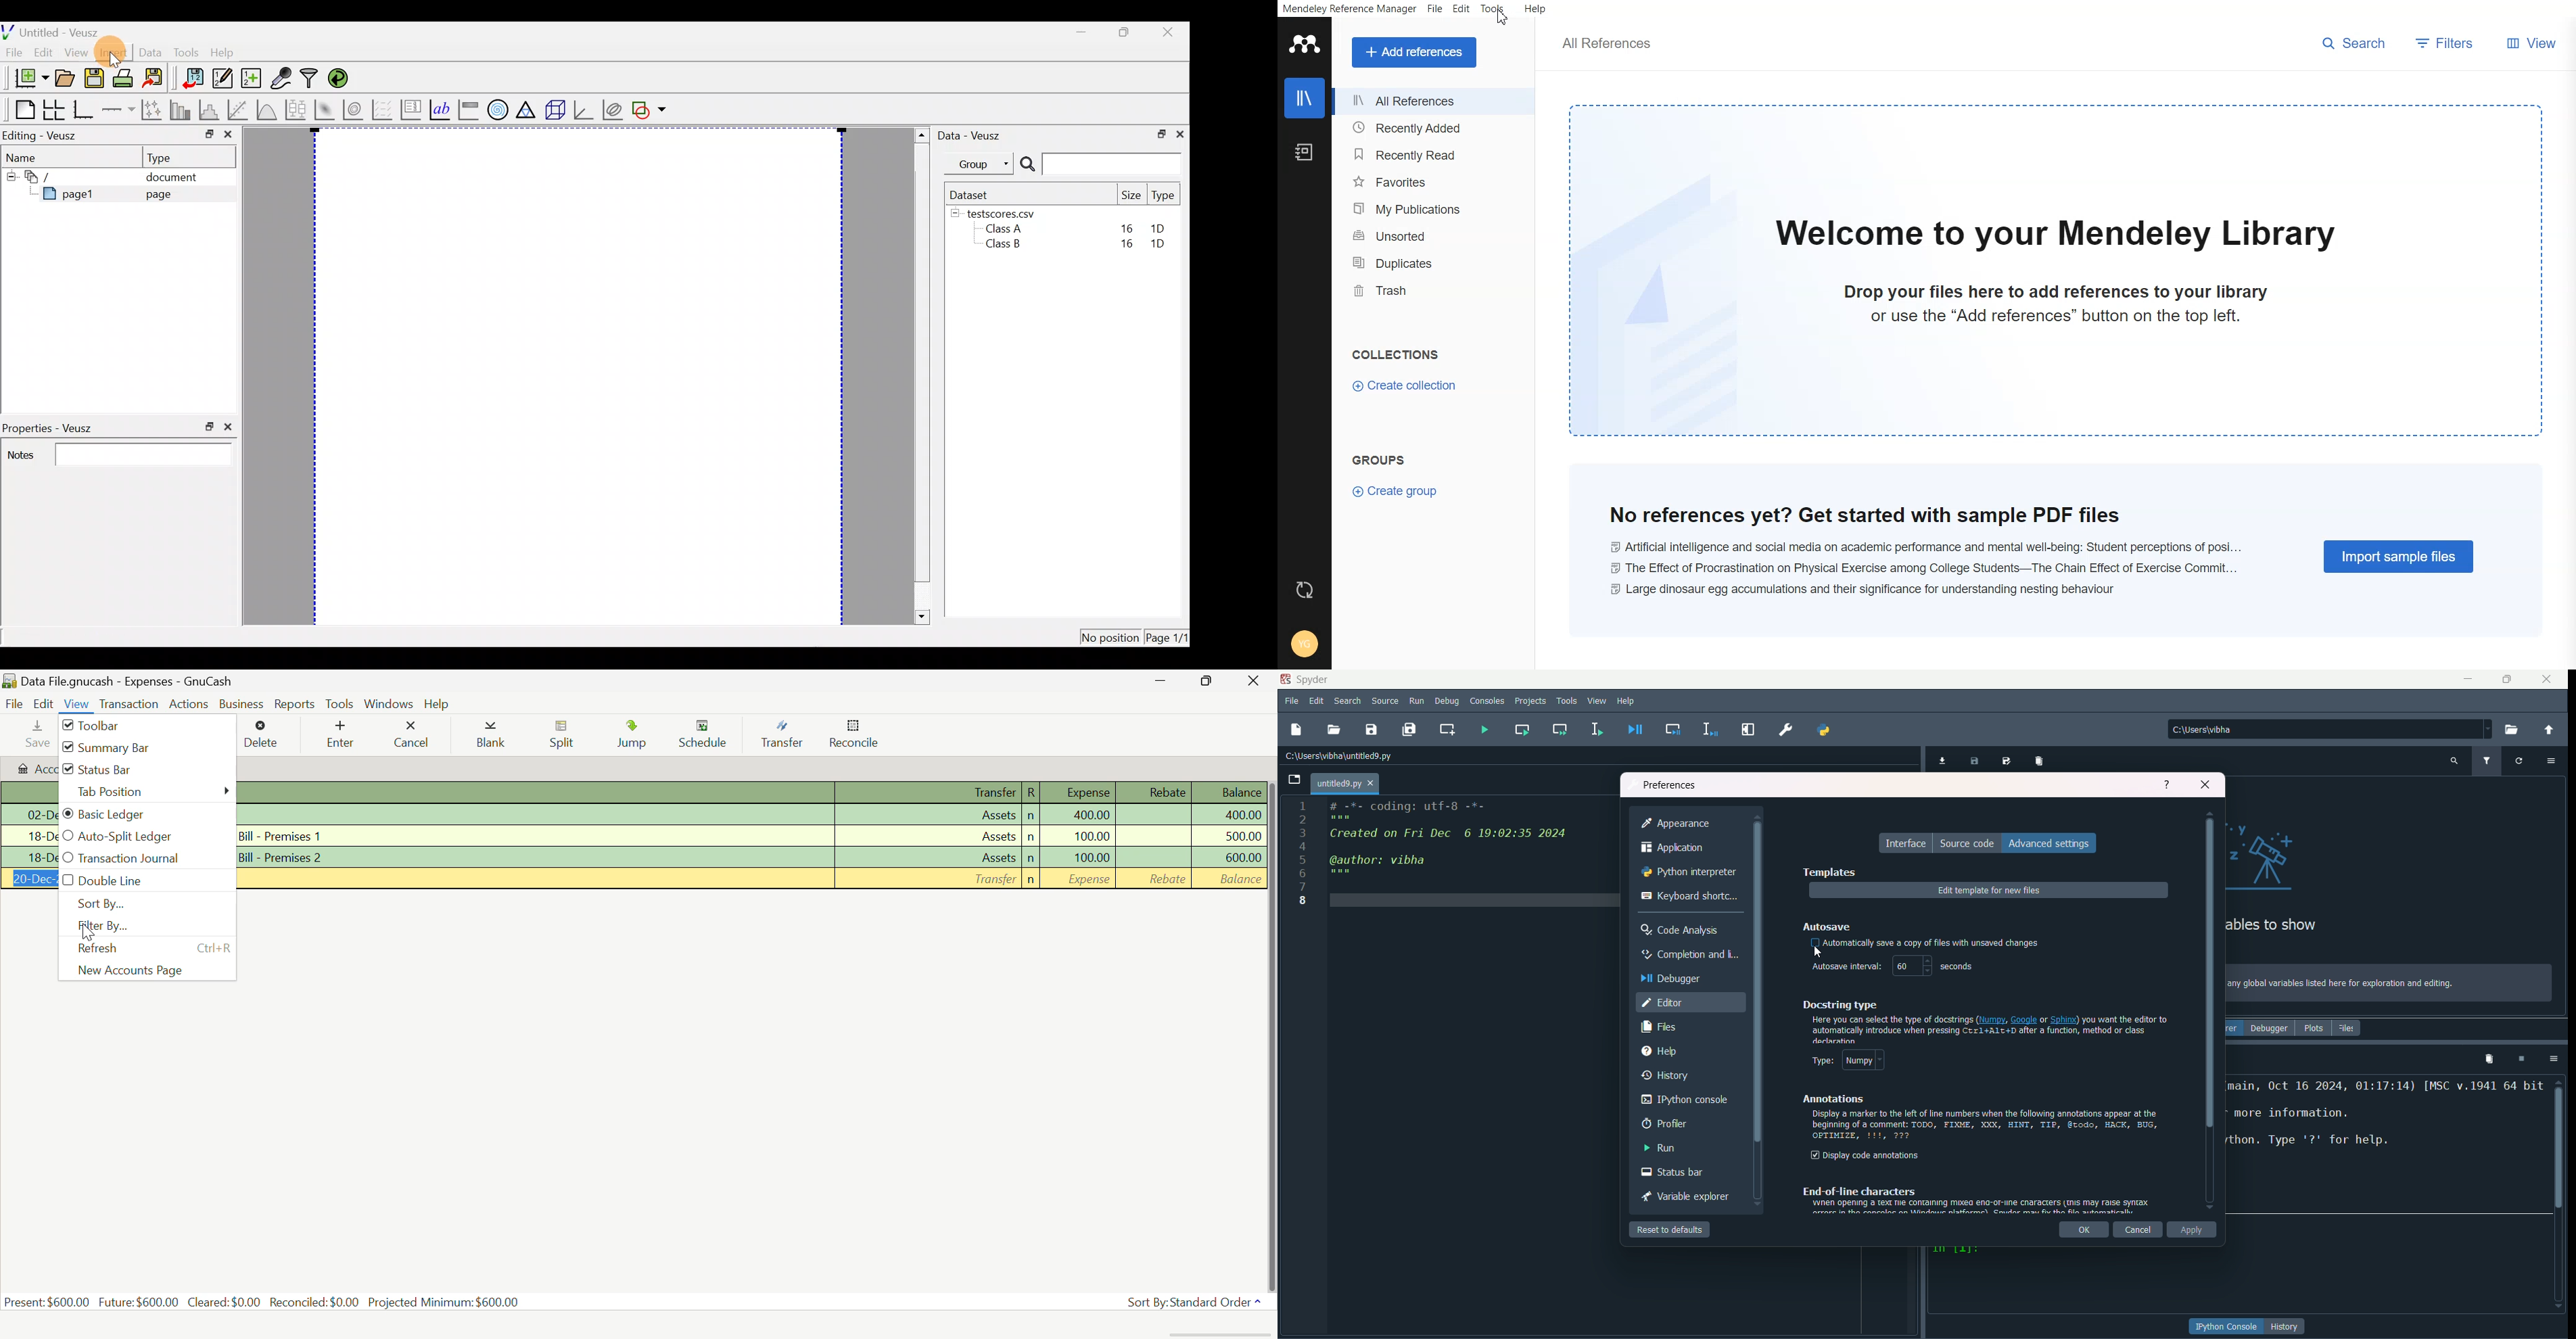  I want to click on document widget, so click(37, 178).